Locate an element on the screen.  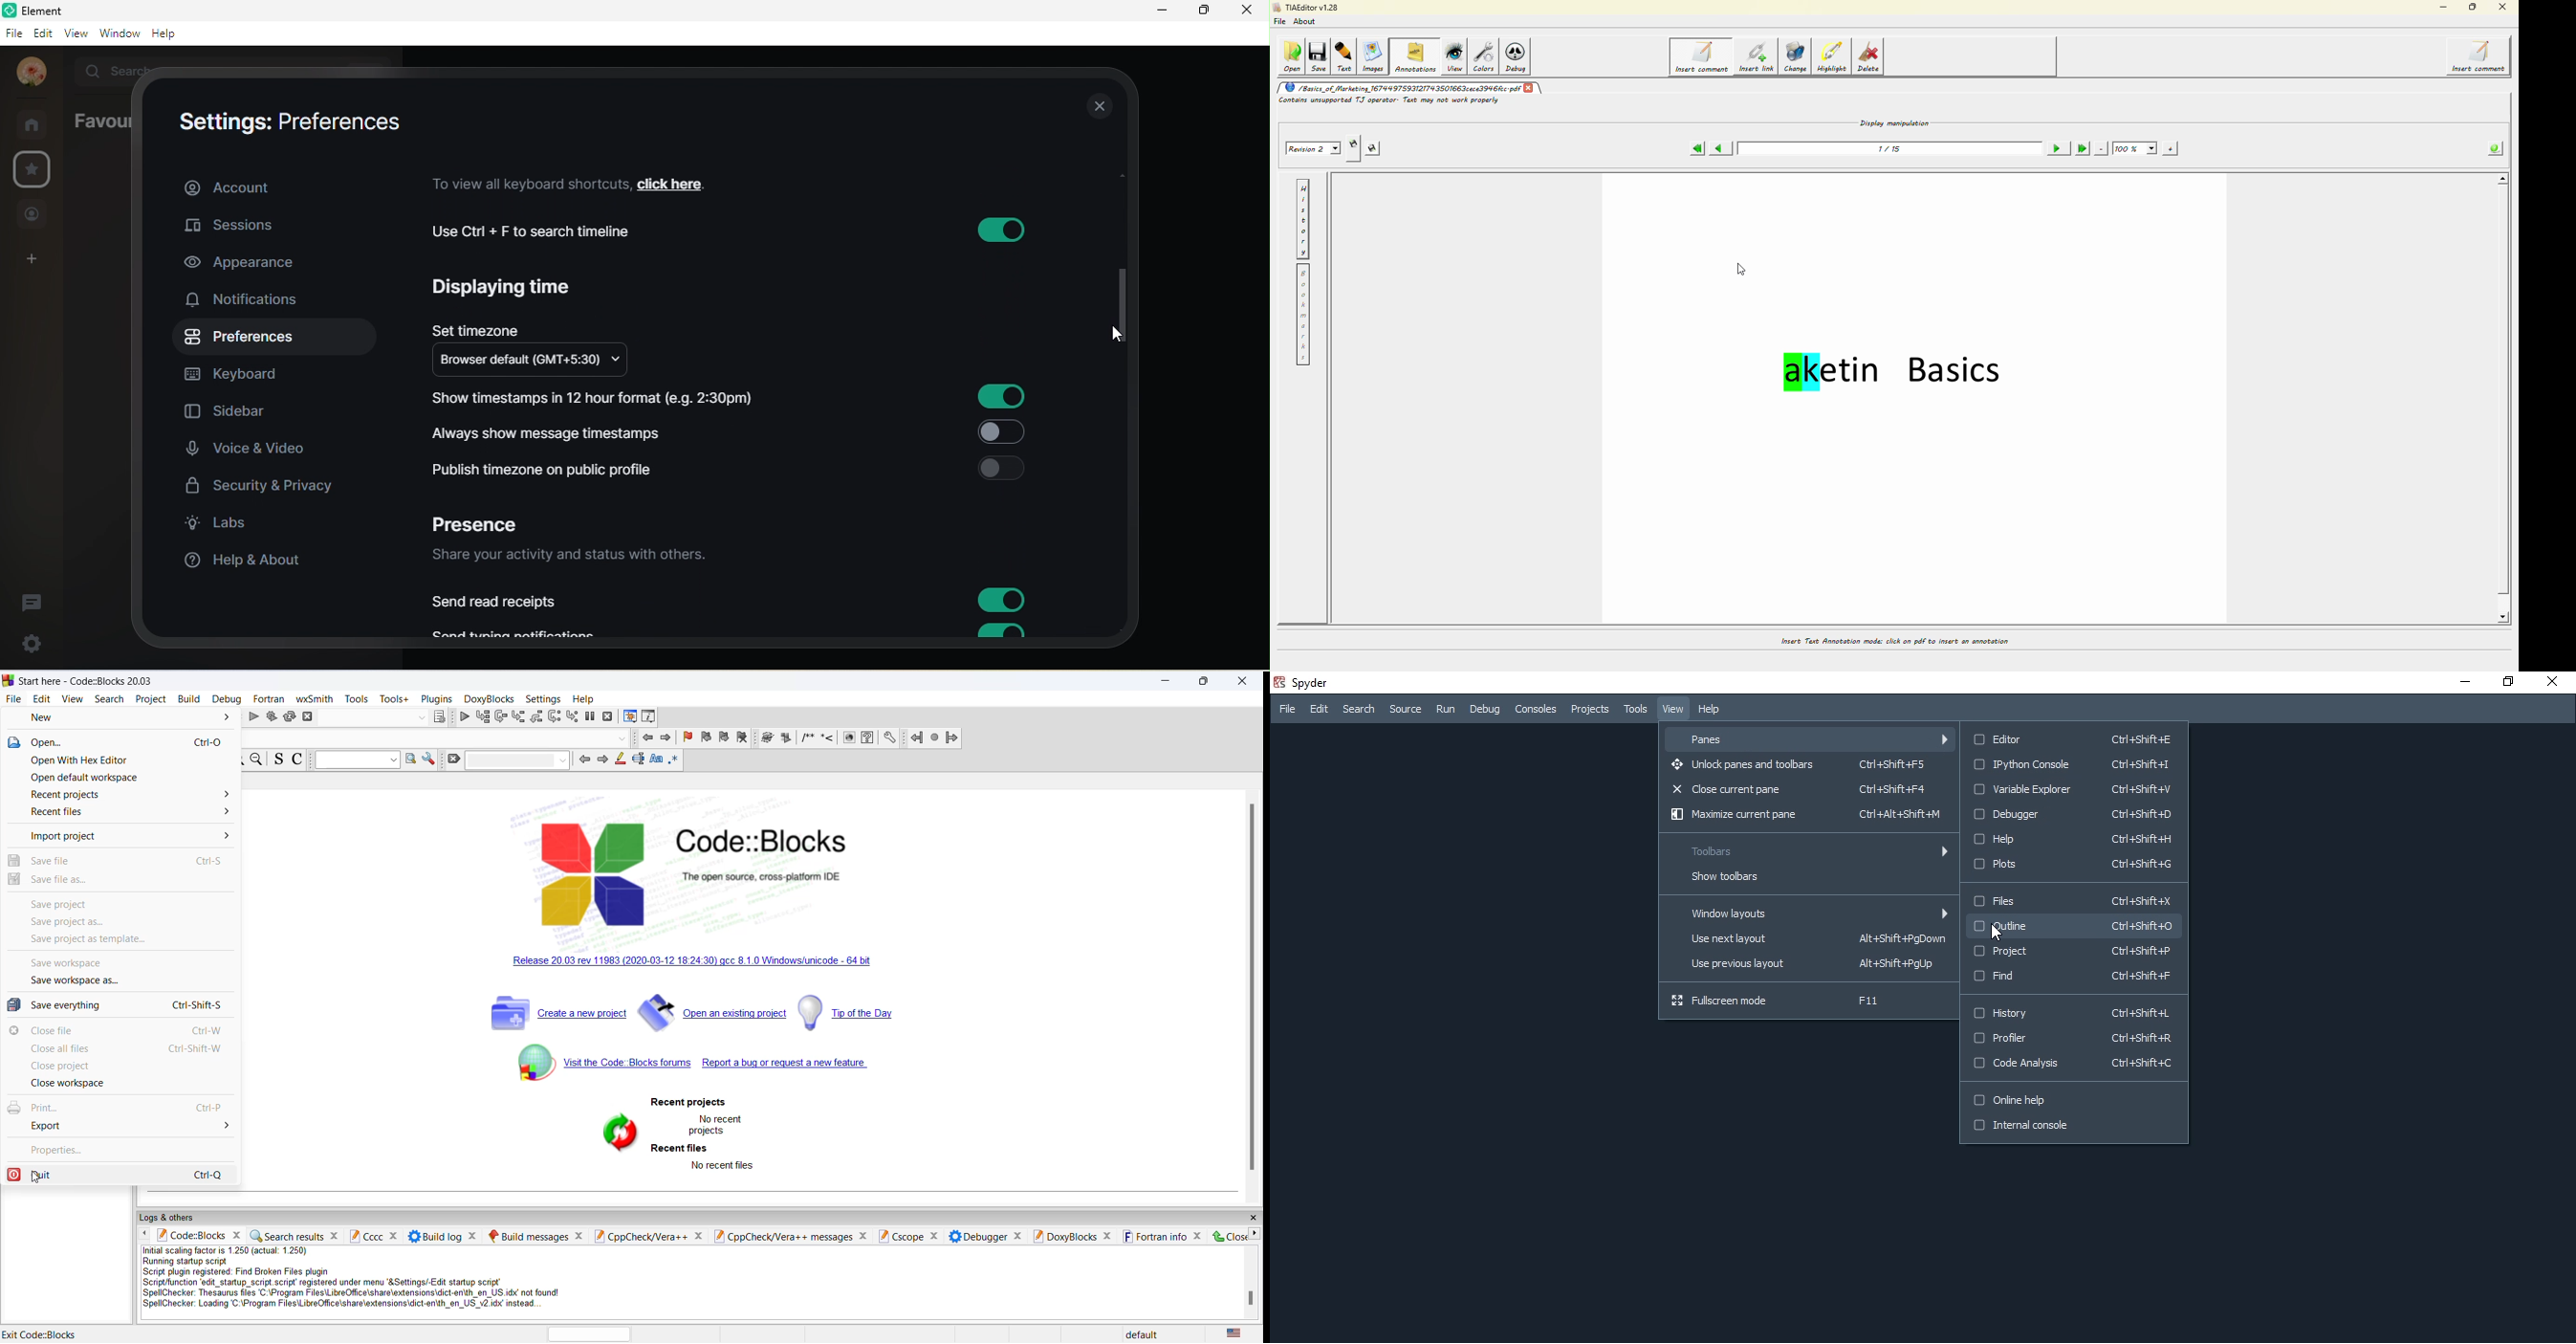
favorites is located at coordinates (31, 169).